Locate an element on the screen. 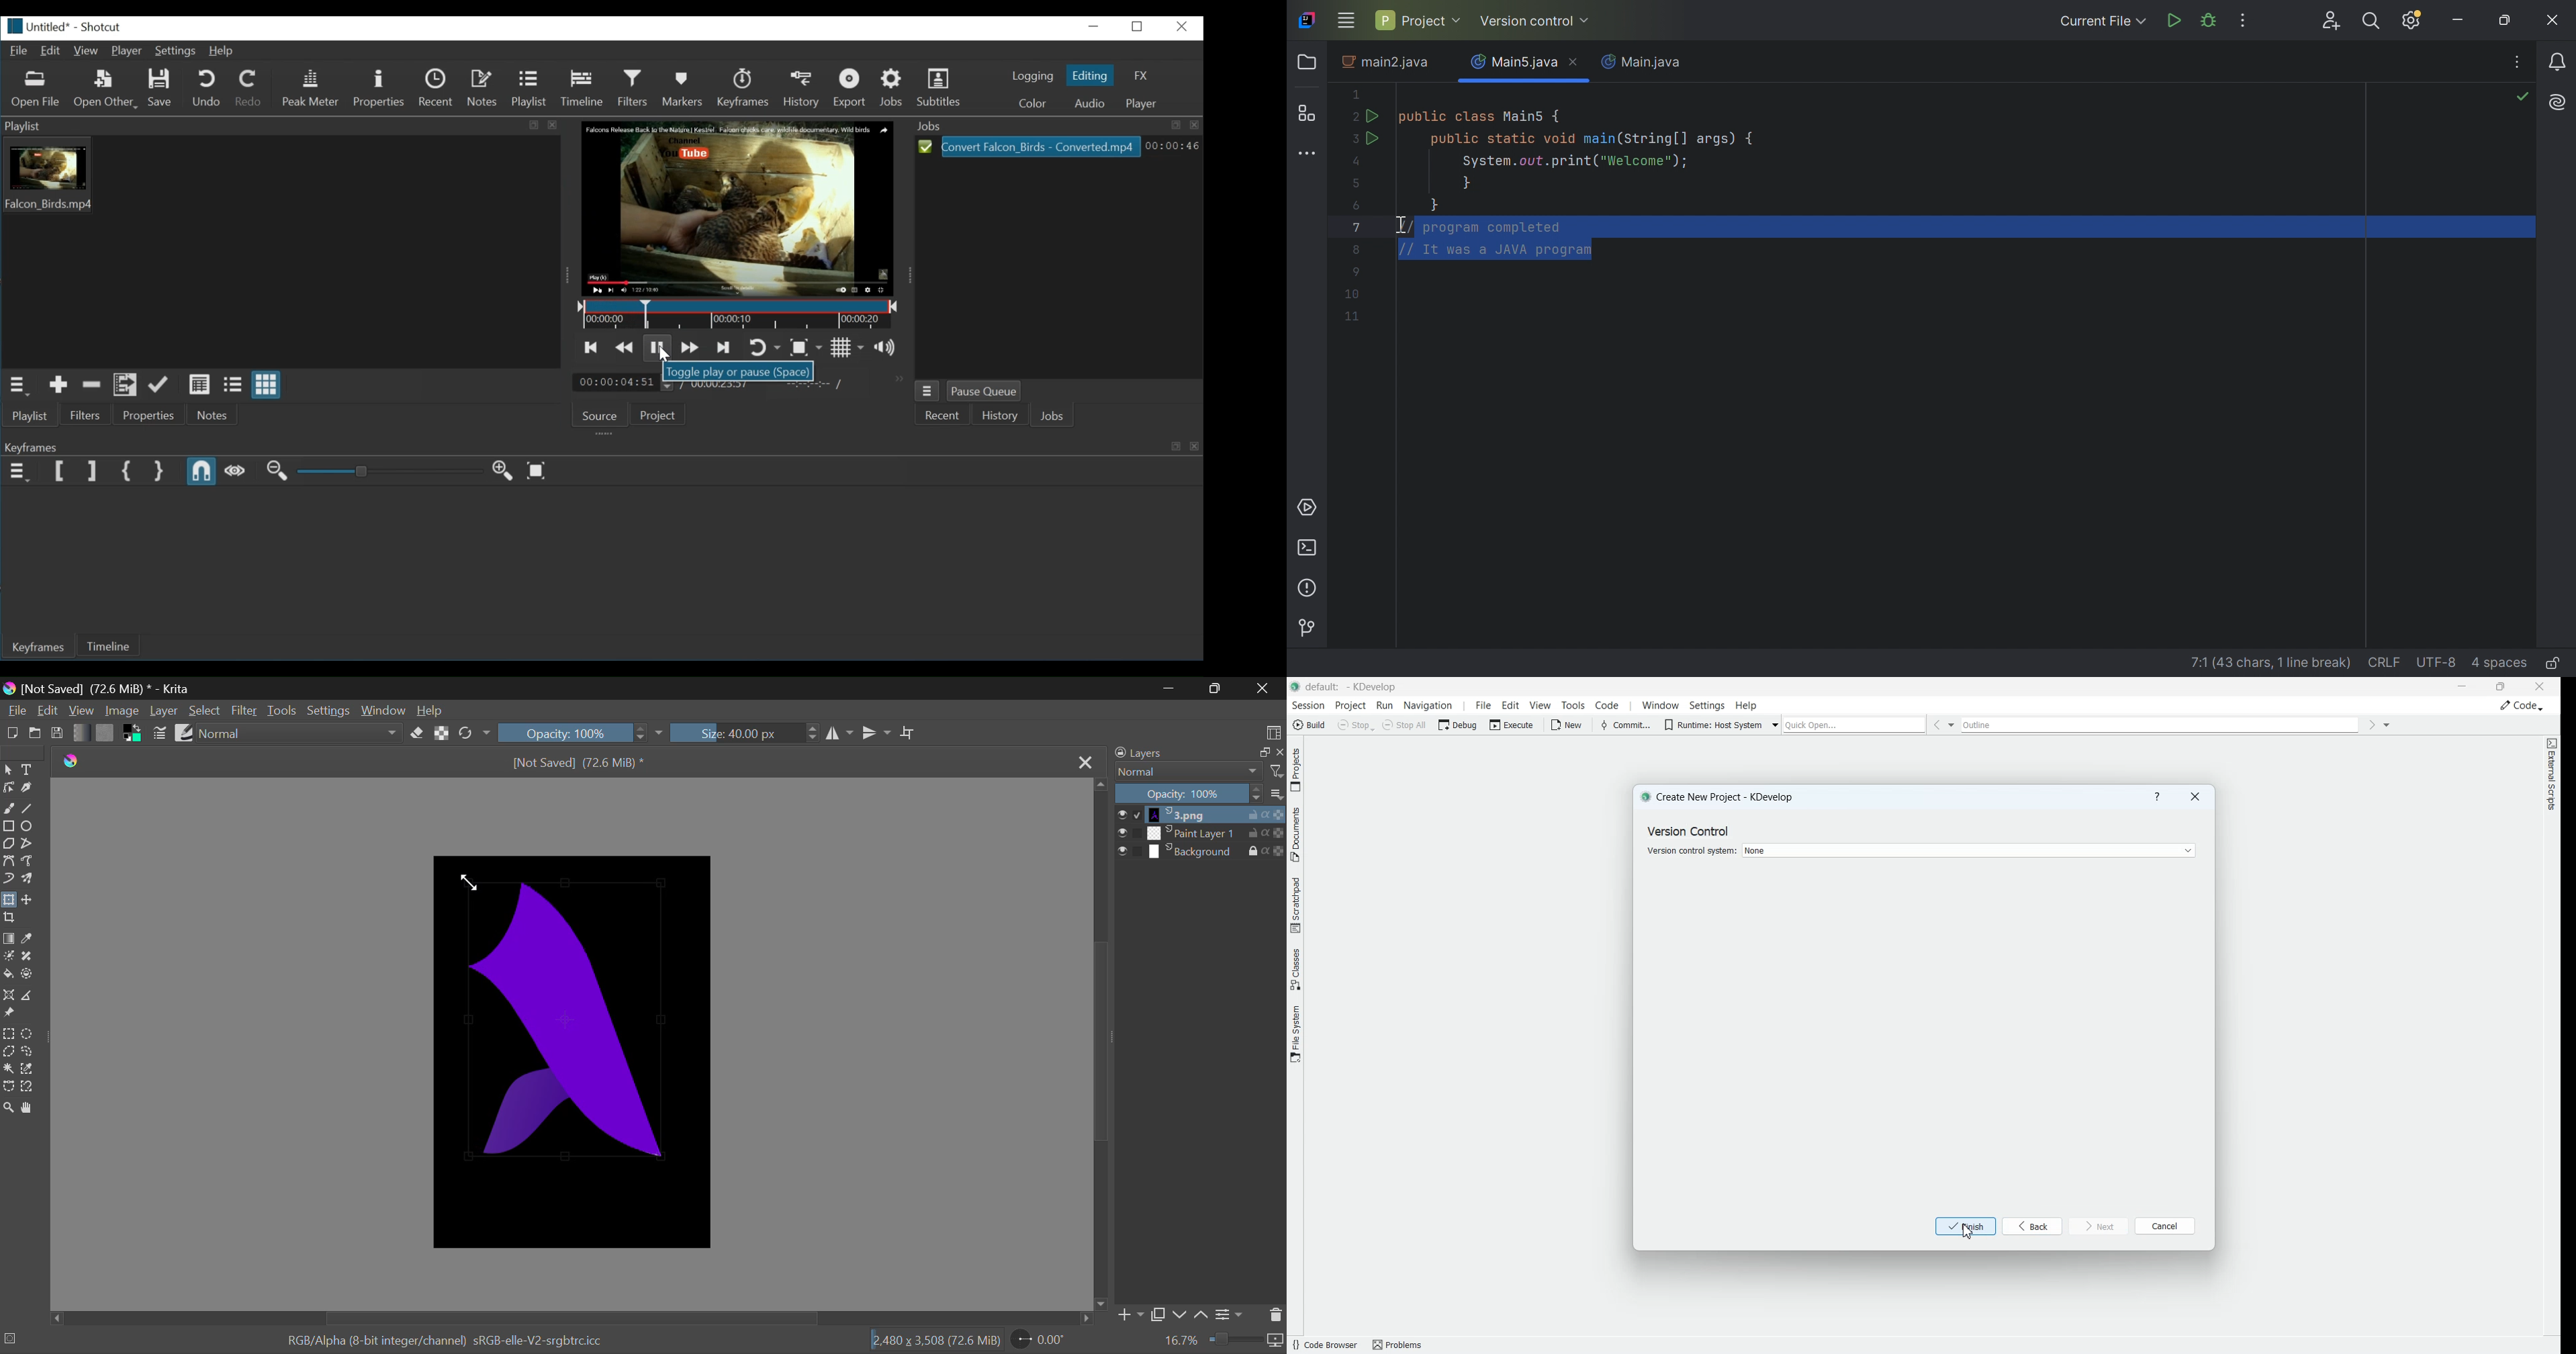 Image resolution: width=2576 pixels, height=1372 pixels. FX is located at coordinates (1141, 76).